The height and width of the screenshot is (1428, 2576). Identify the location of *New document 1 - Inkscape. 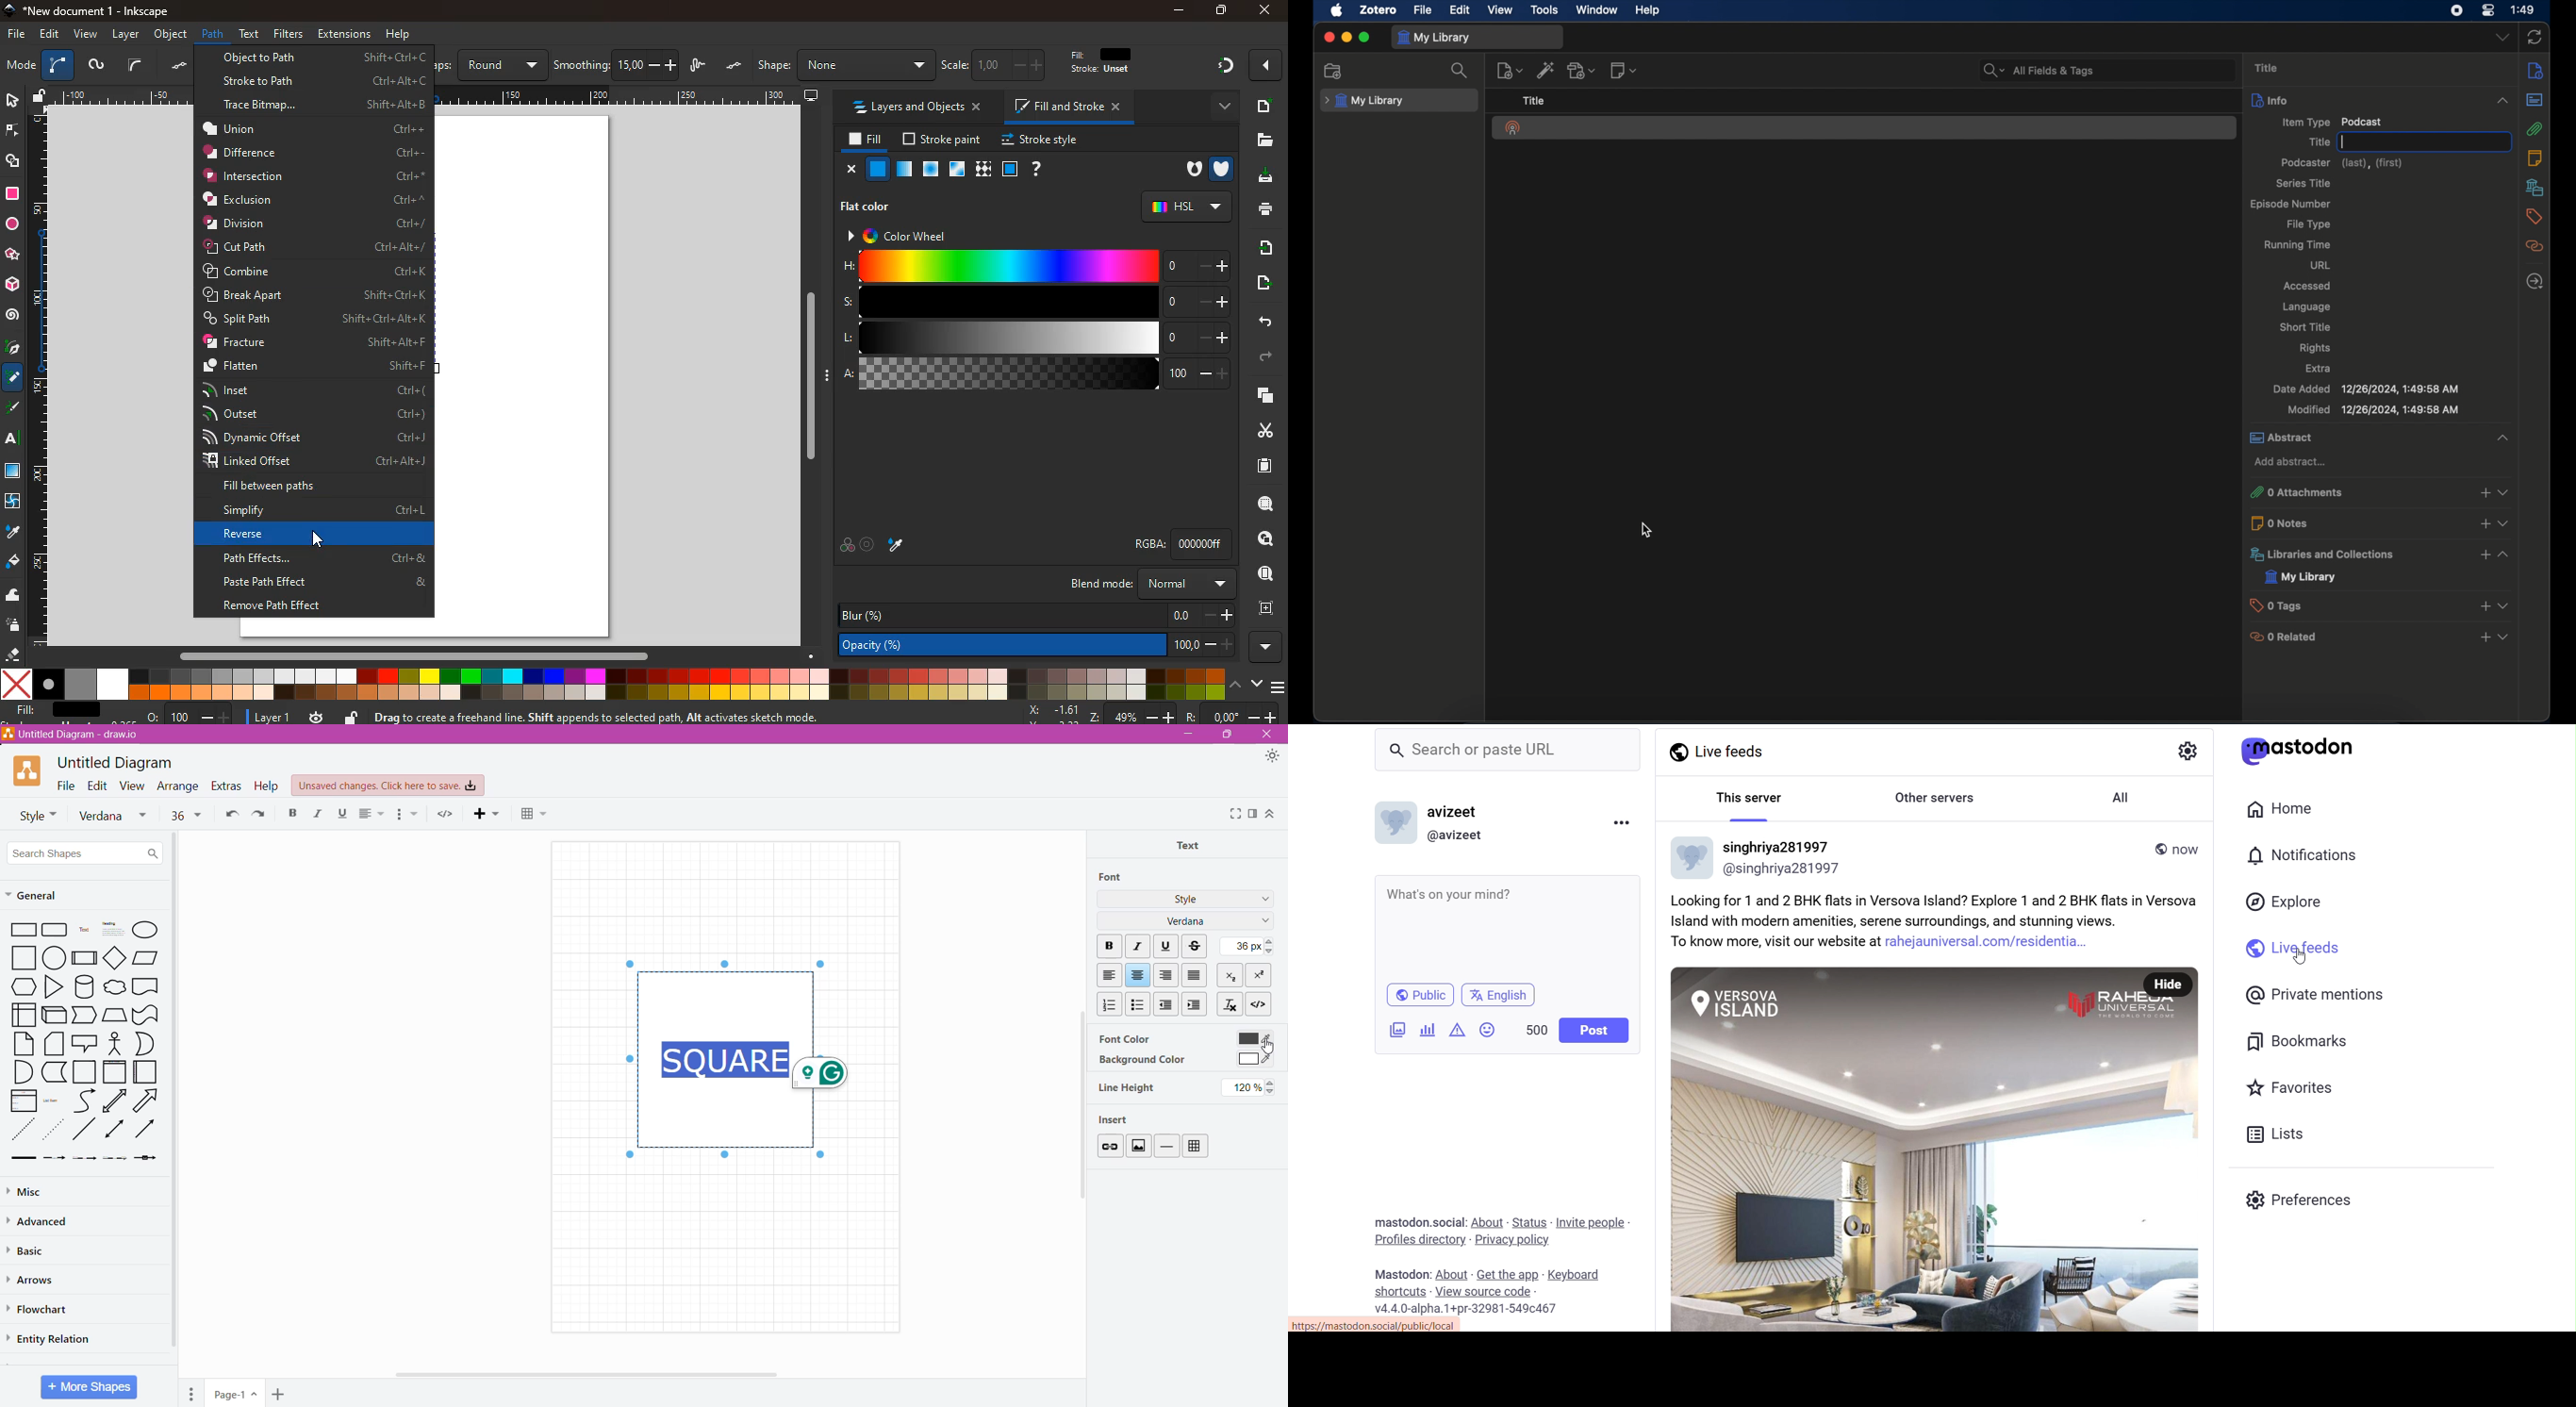
(85, 11).